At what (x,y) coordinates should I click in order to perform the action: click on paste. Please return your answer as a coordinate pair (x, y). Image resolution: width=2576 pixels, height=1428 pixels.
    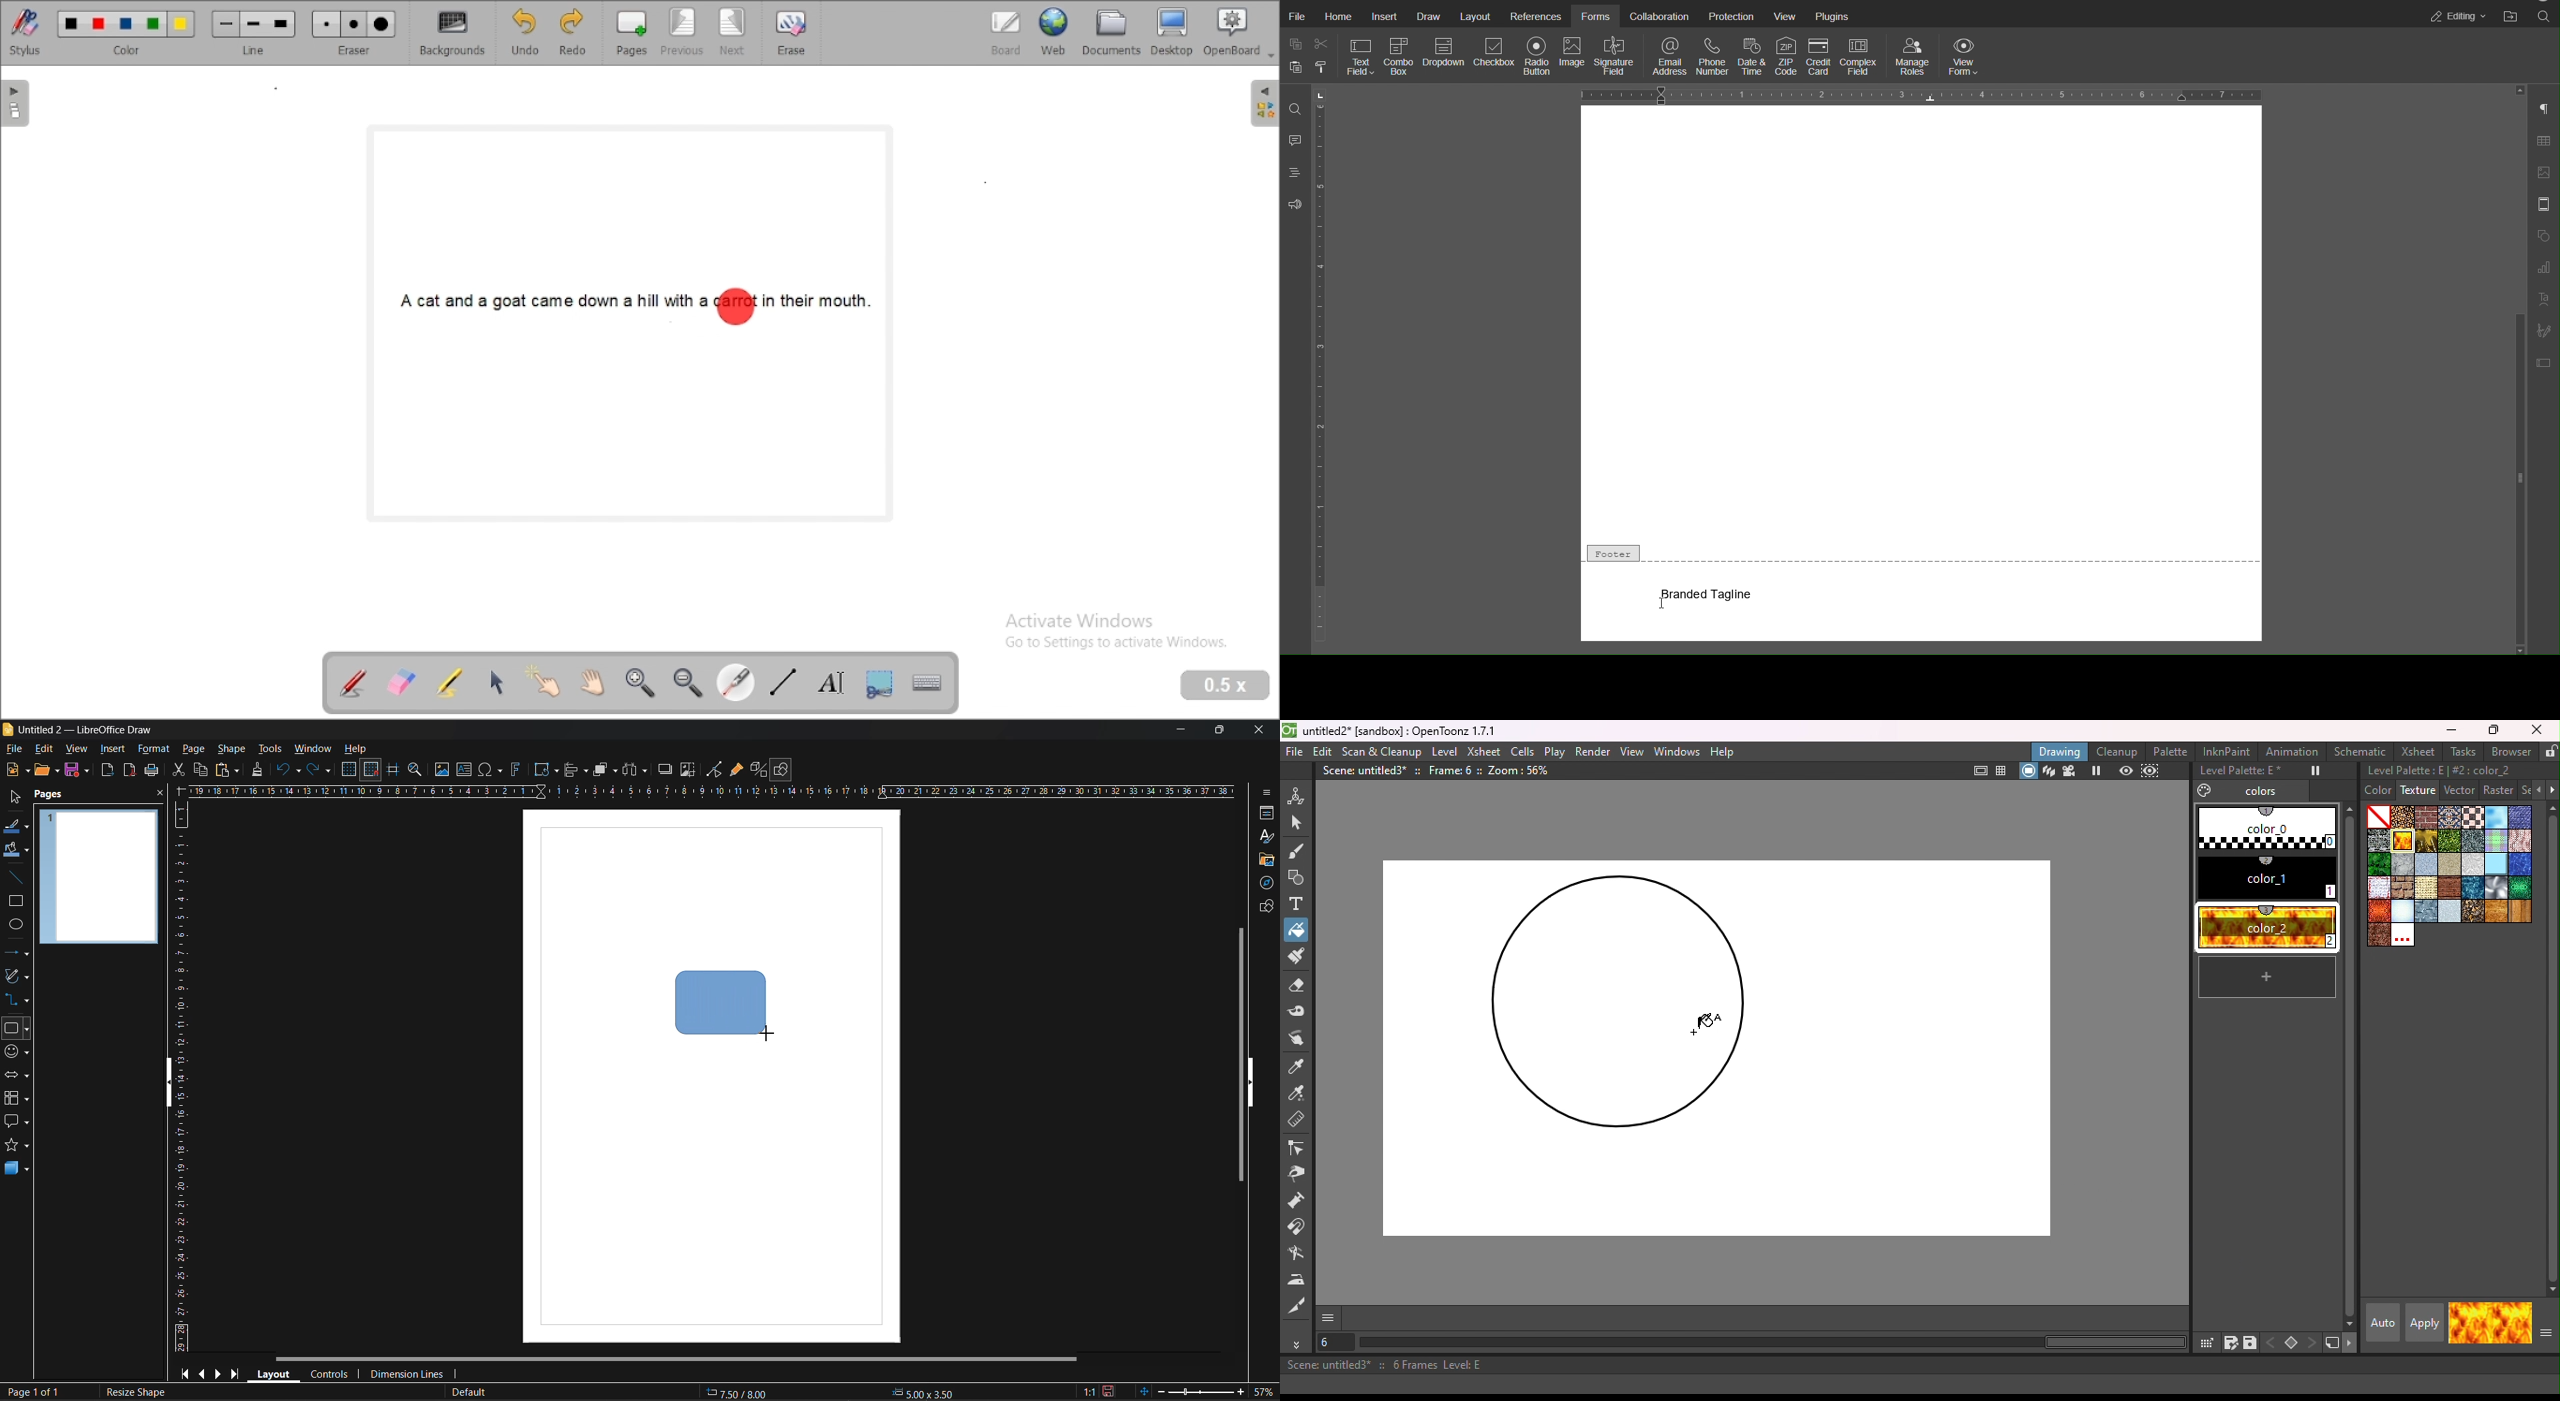
    Looking at the image, I should click on (227, 771).